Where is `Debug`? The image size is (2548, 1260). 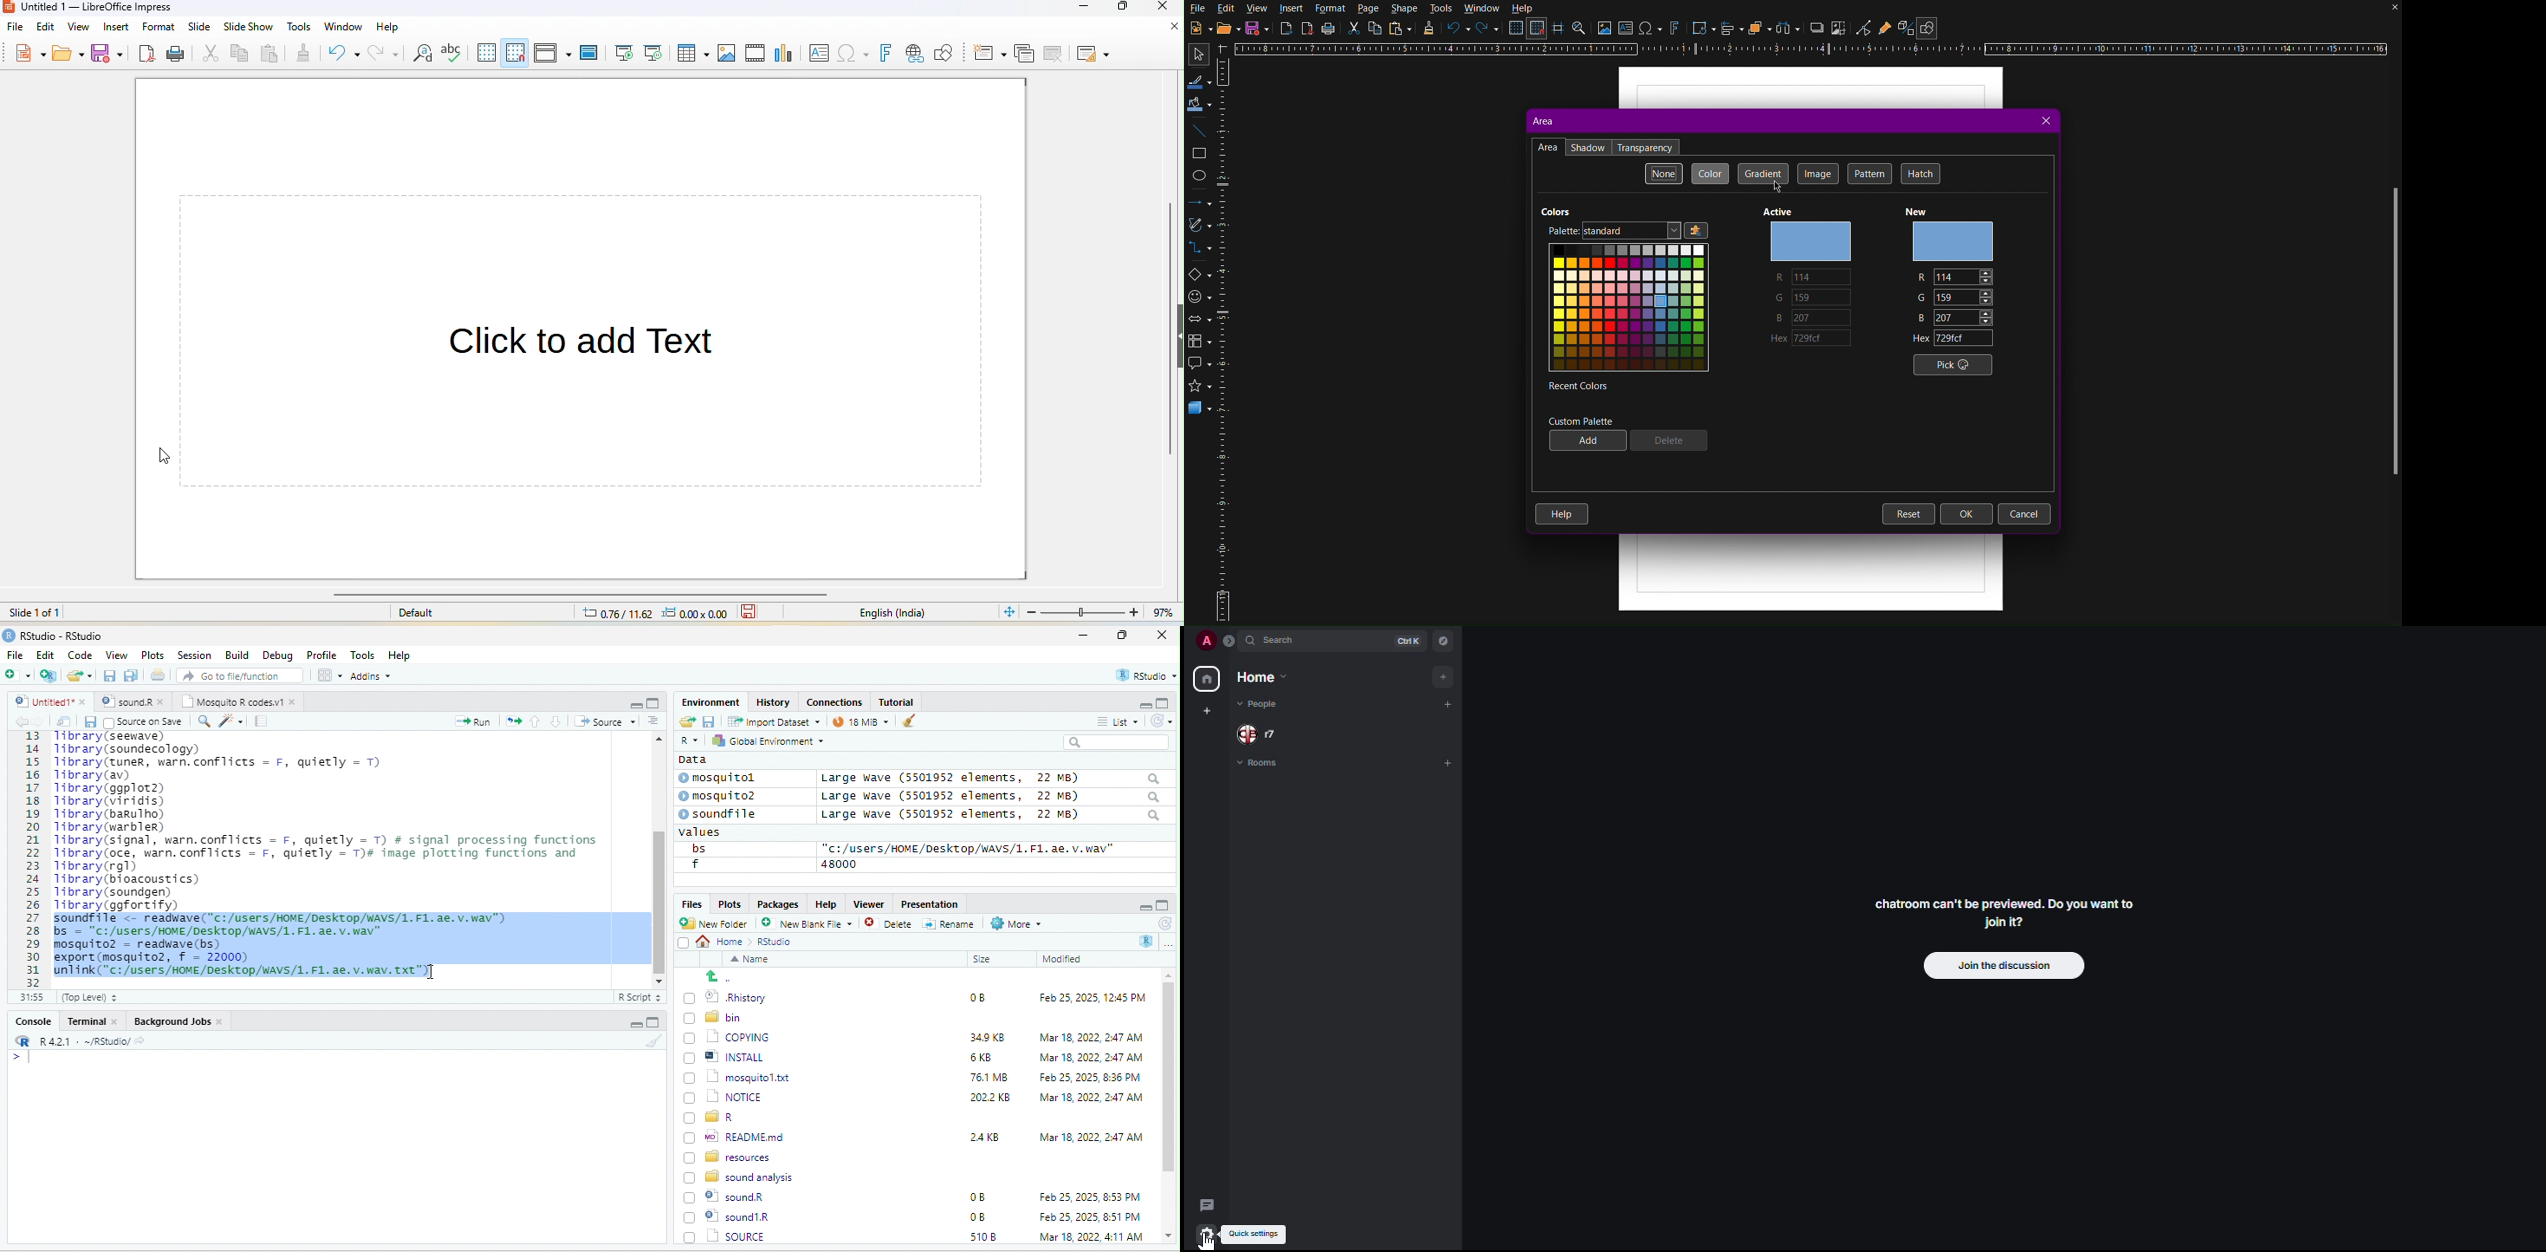 Debug is located at coordinates (277, 655).